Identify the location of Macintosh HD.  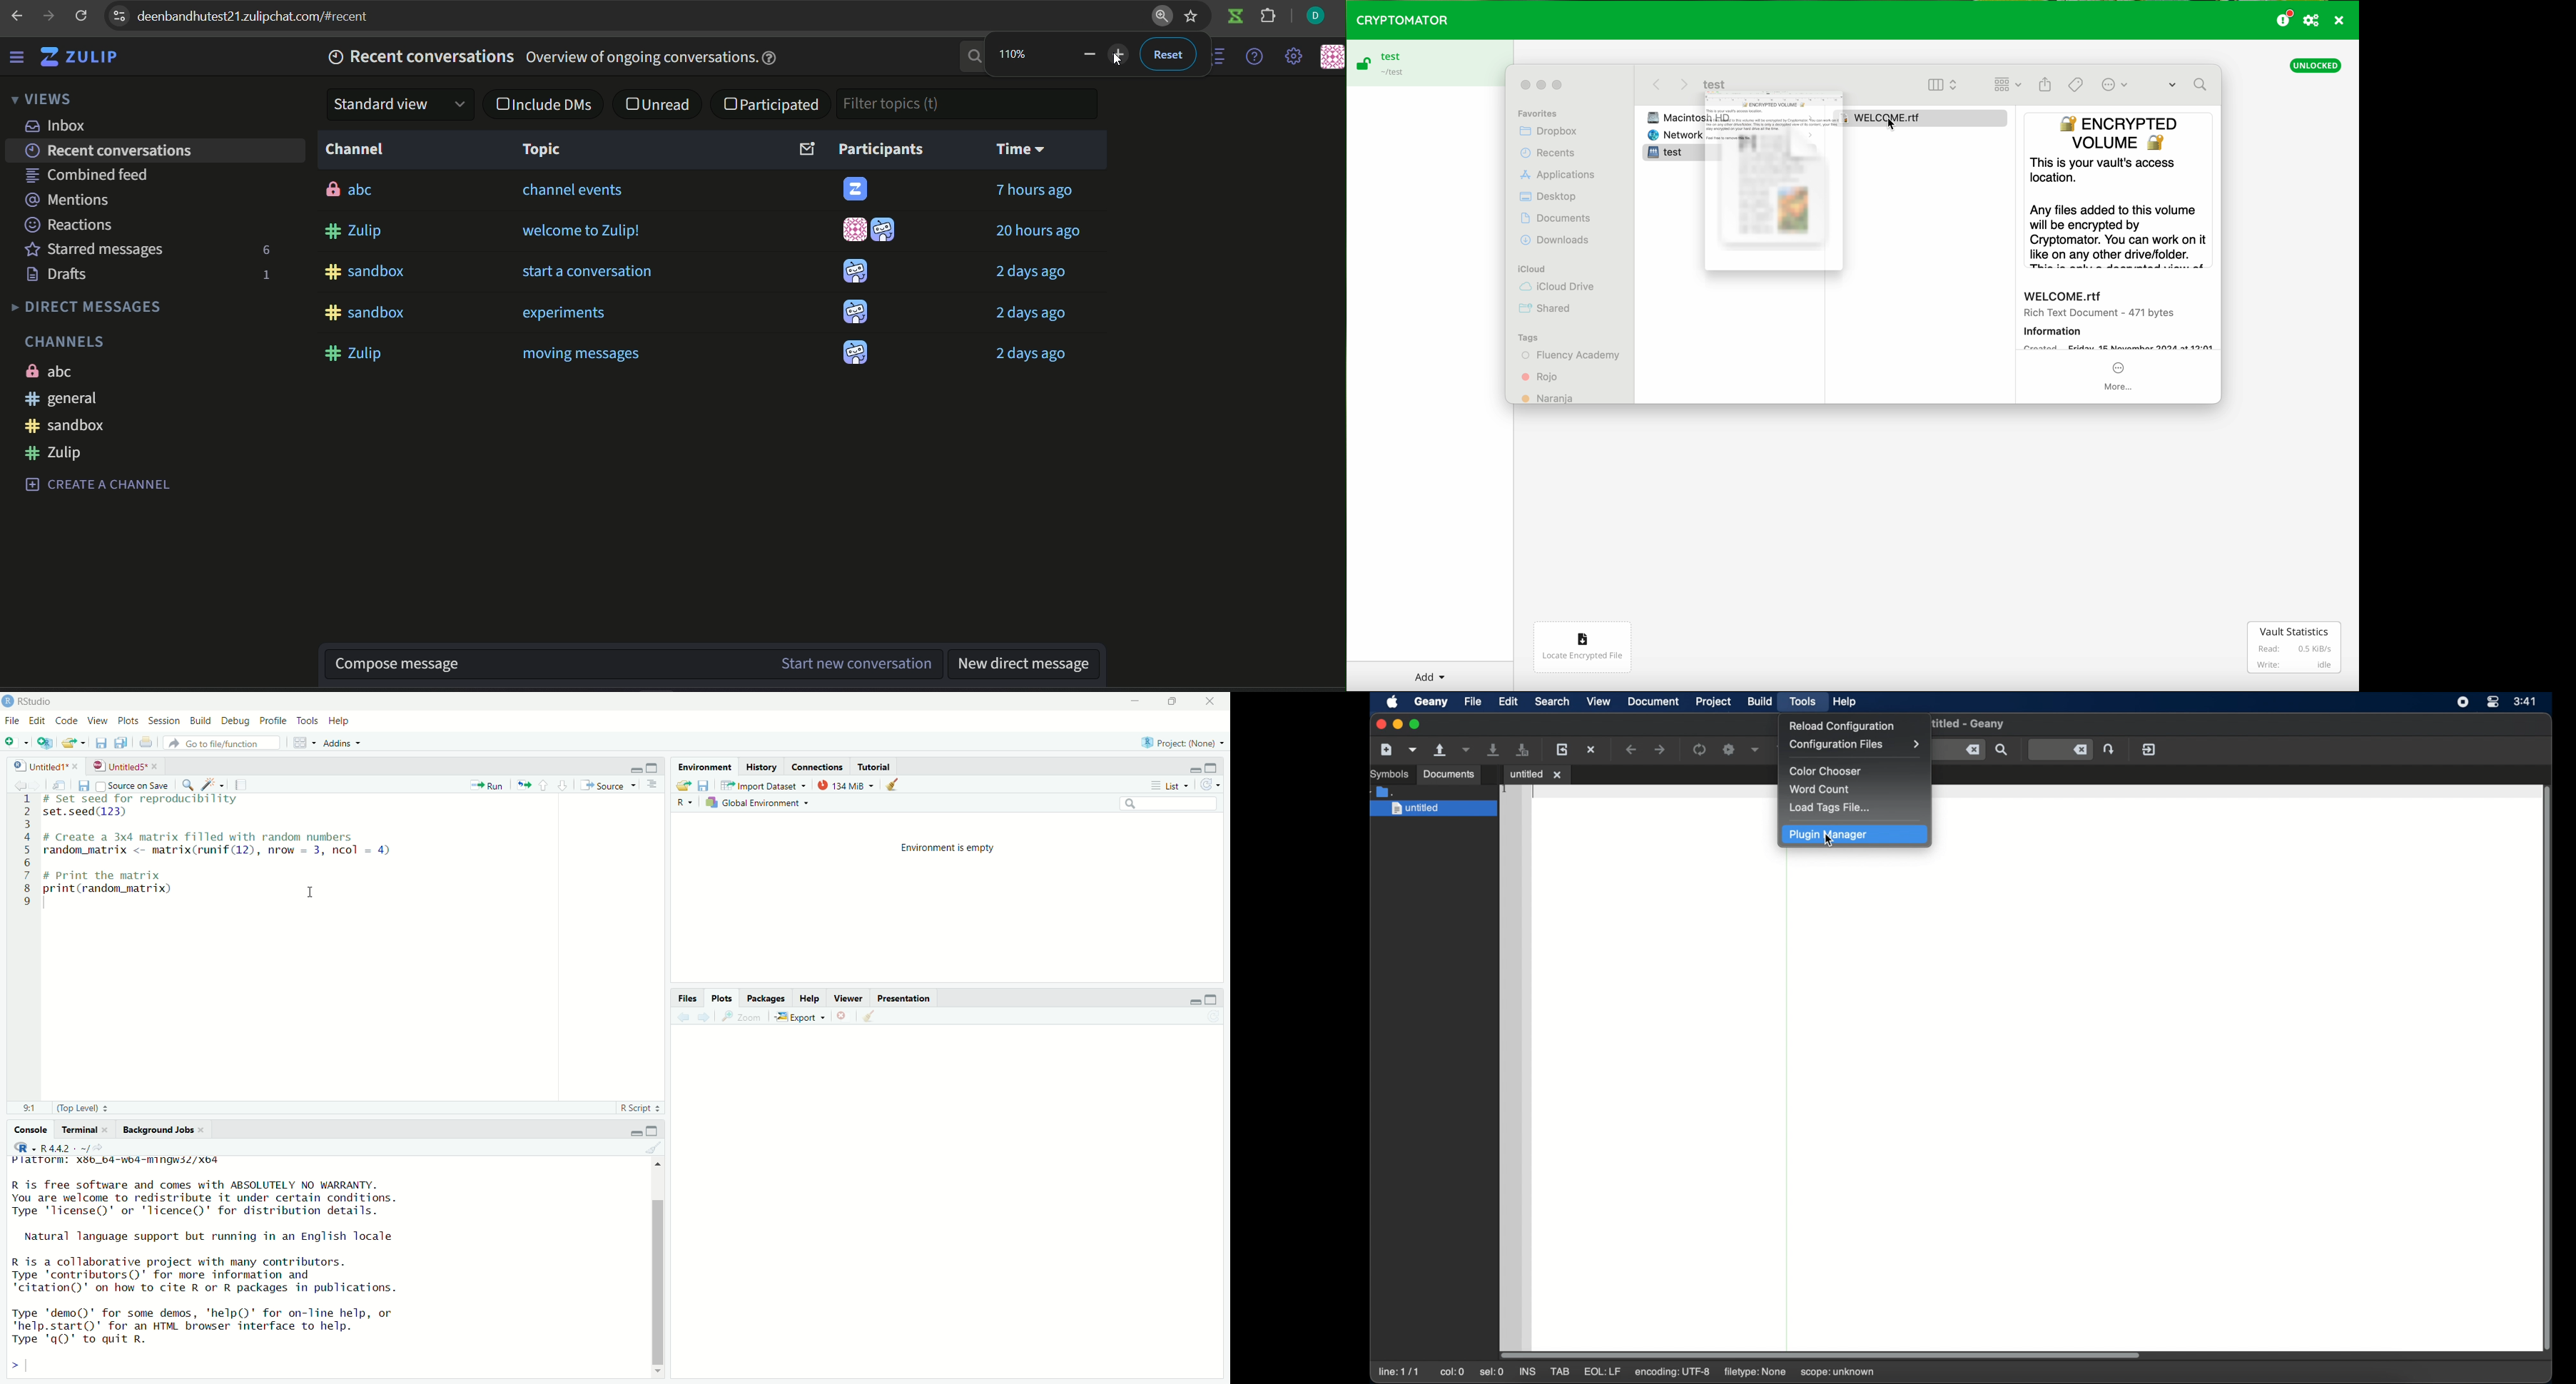
(1733, 117).